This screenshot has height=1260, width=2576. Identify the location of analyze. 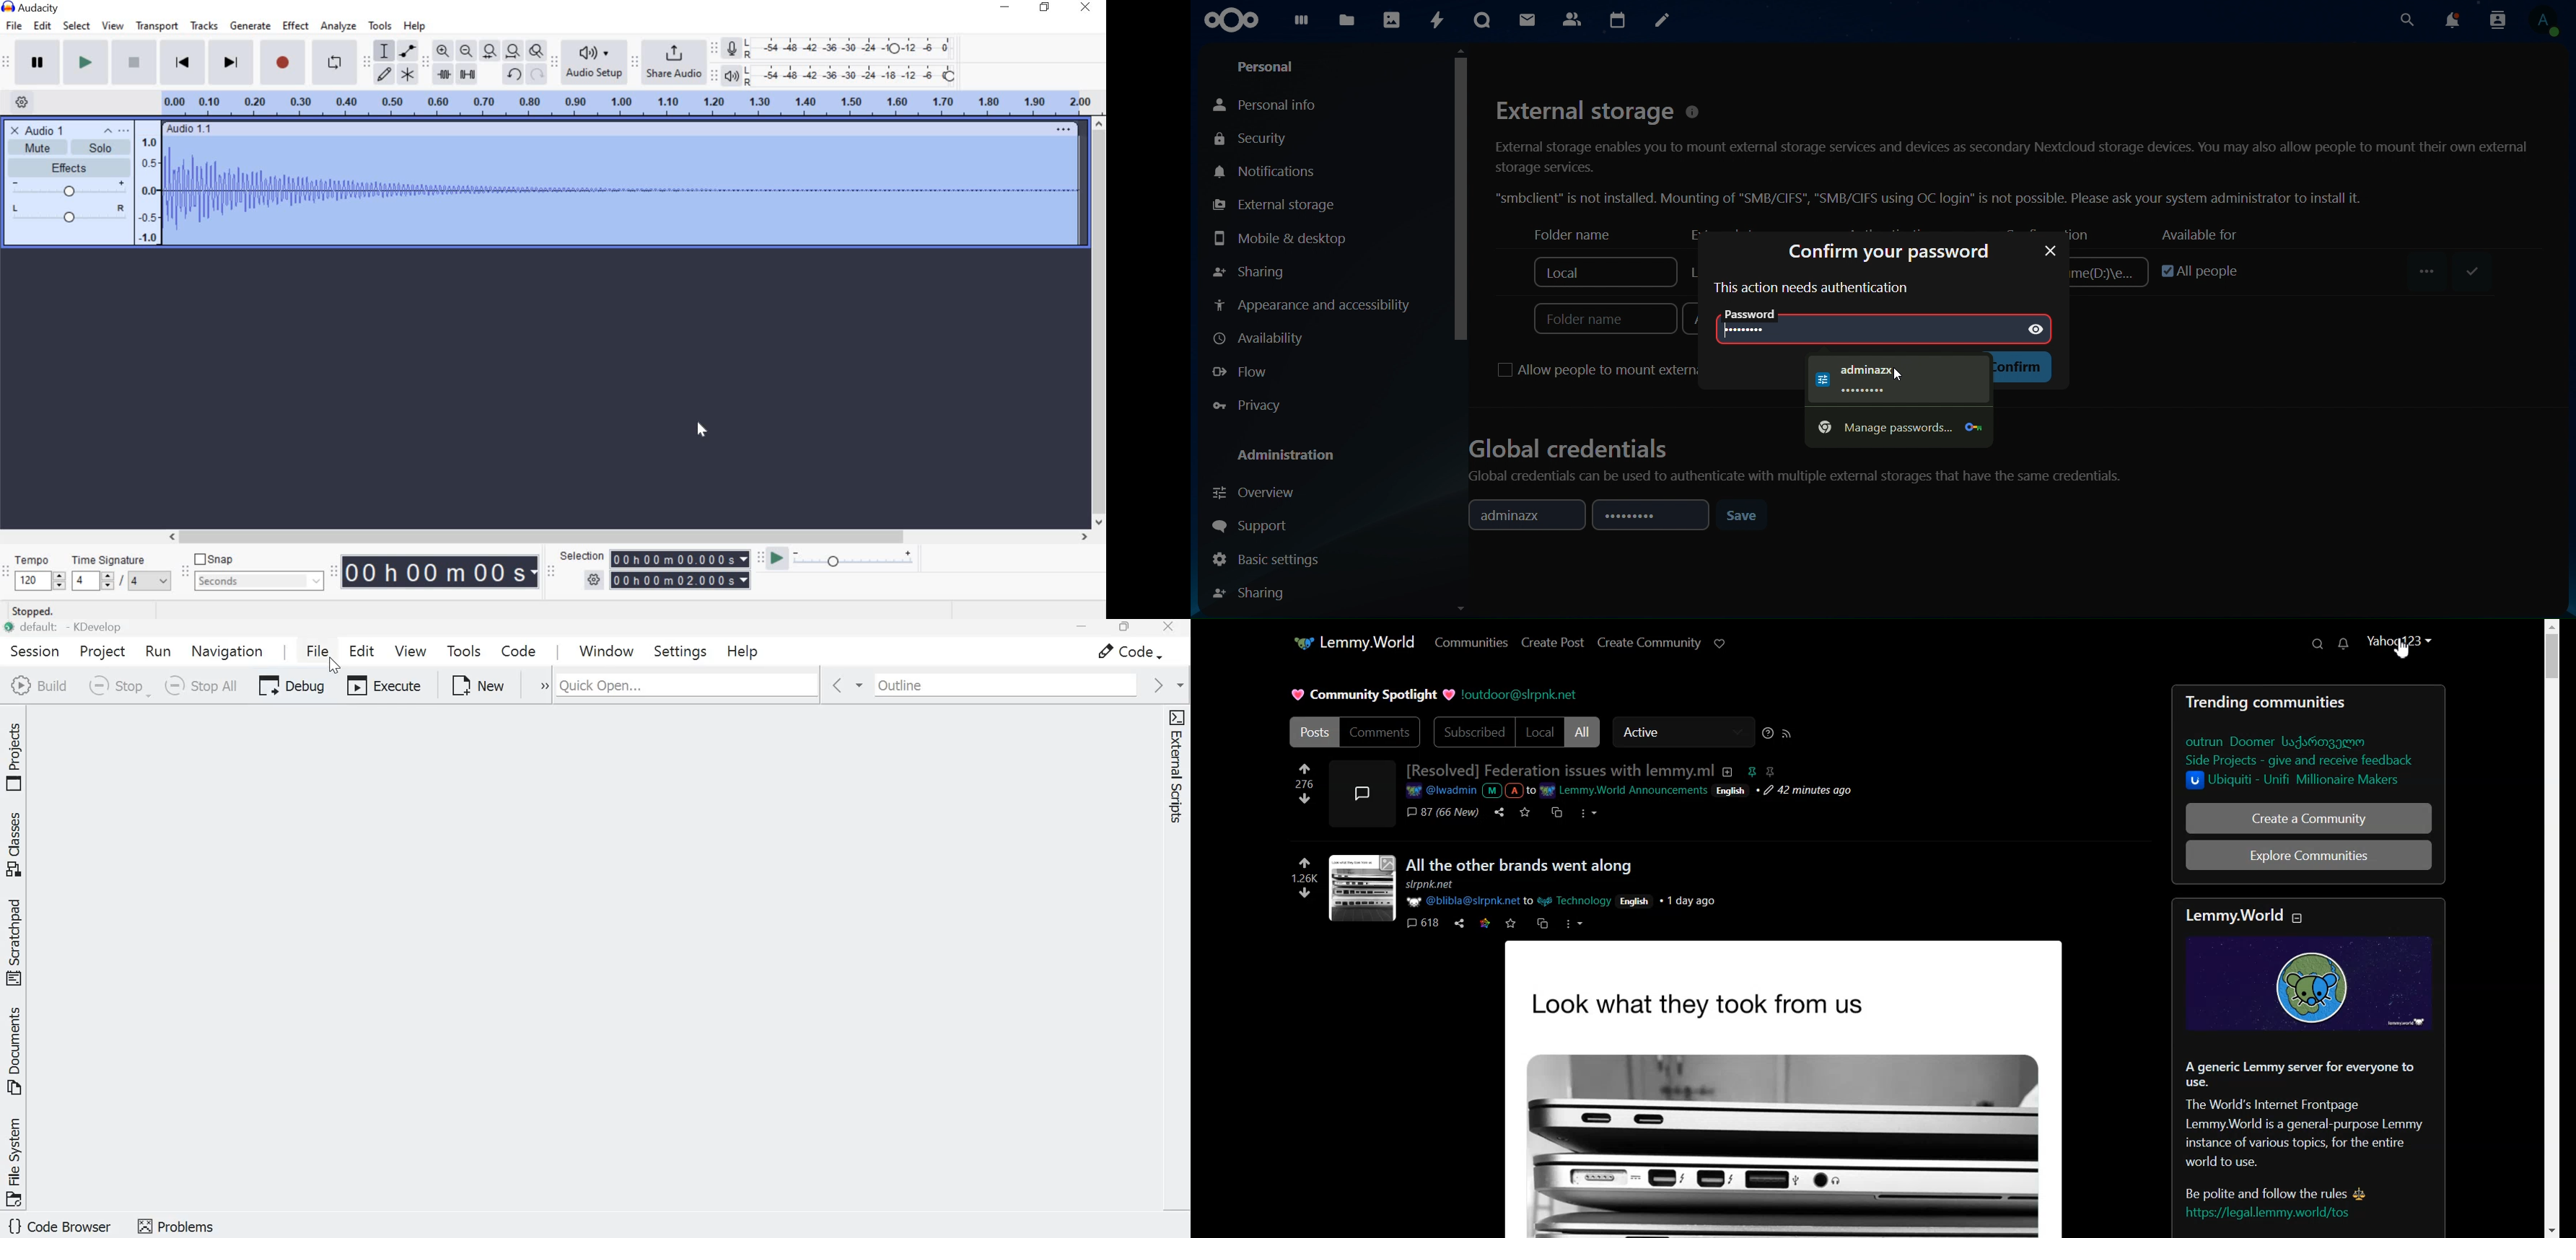
(340, 28).